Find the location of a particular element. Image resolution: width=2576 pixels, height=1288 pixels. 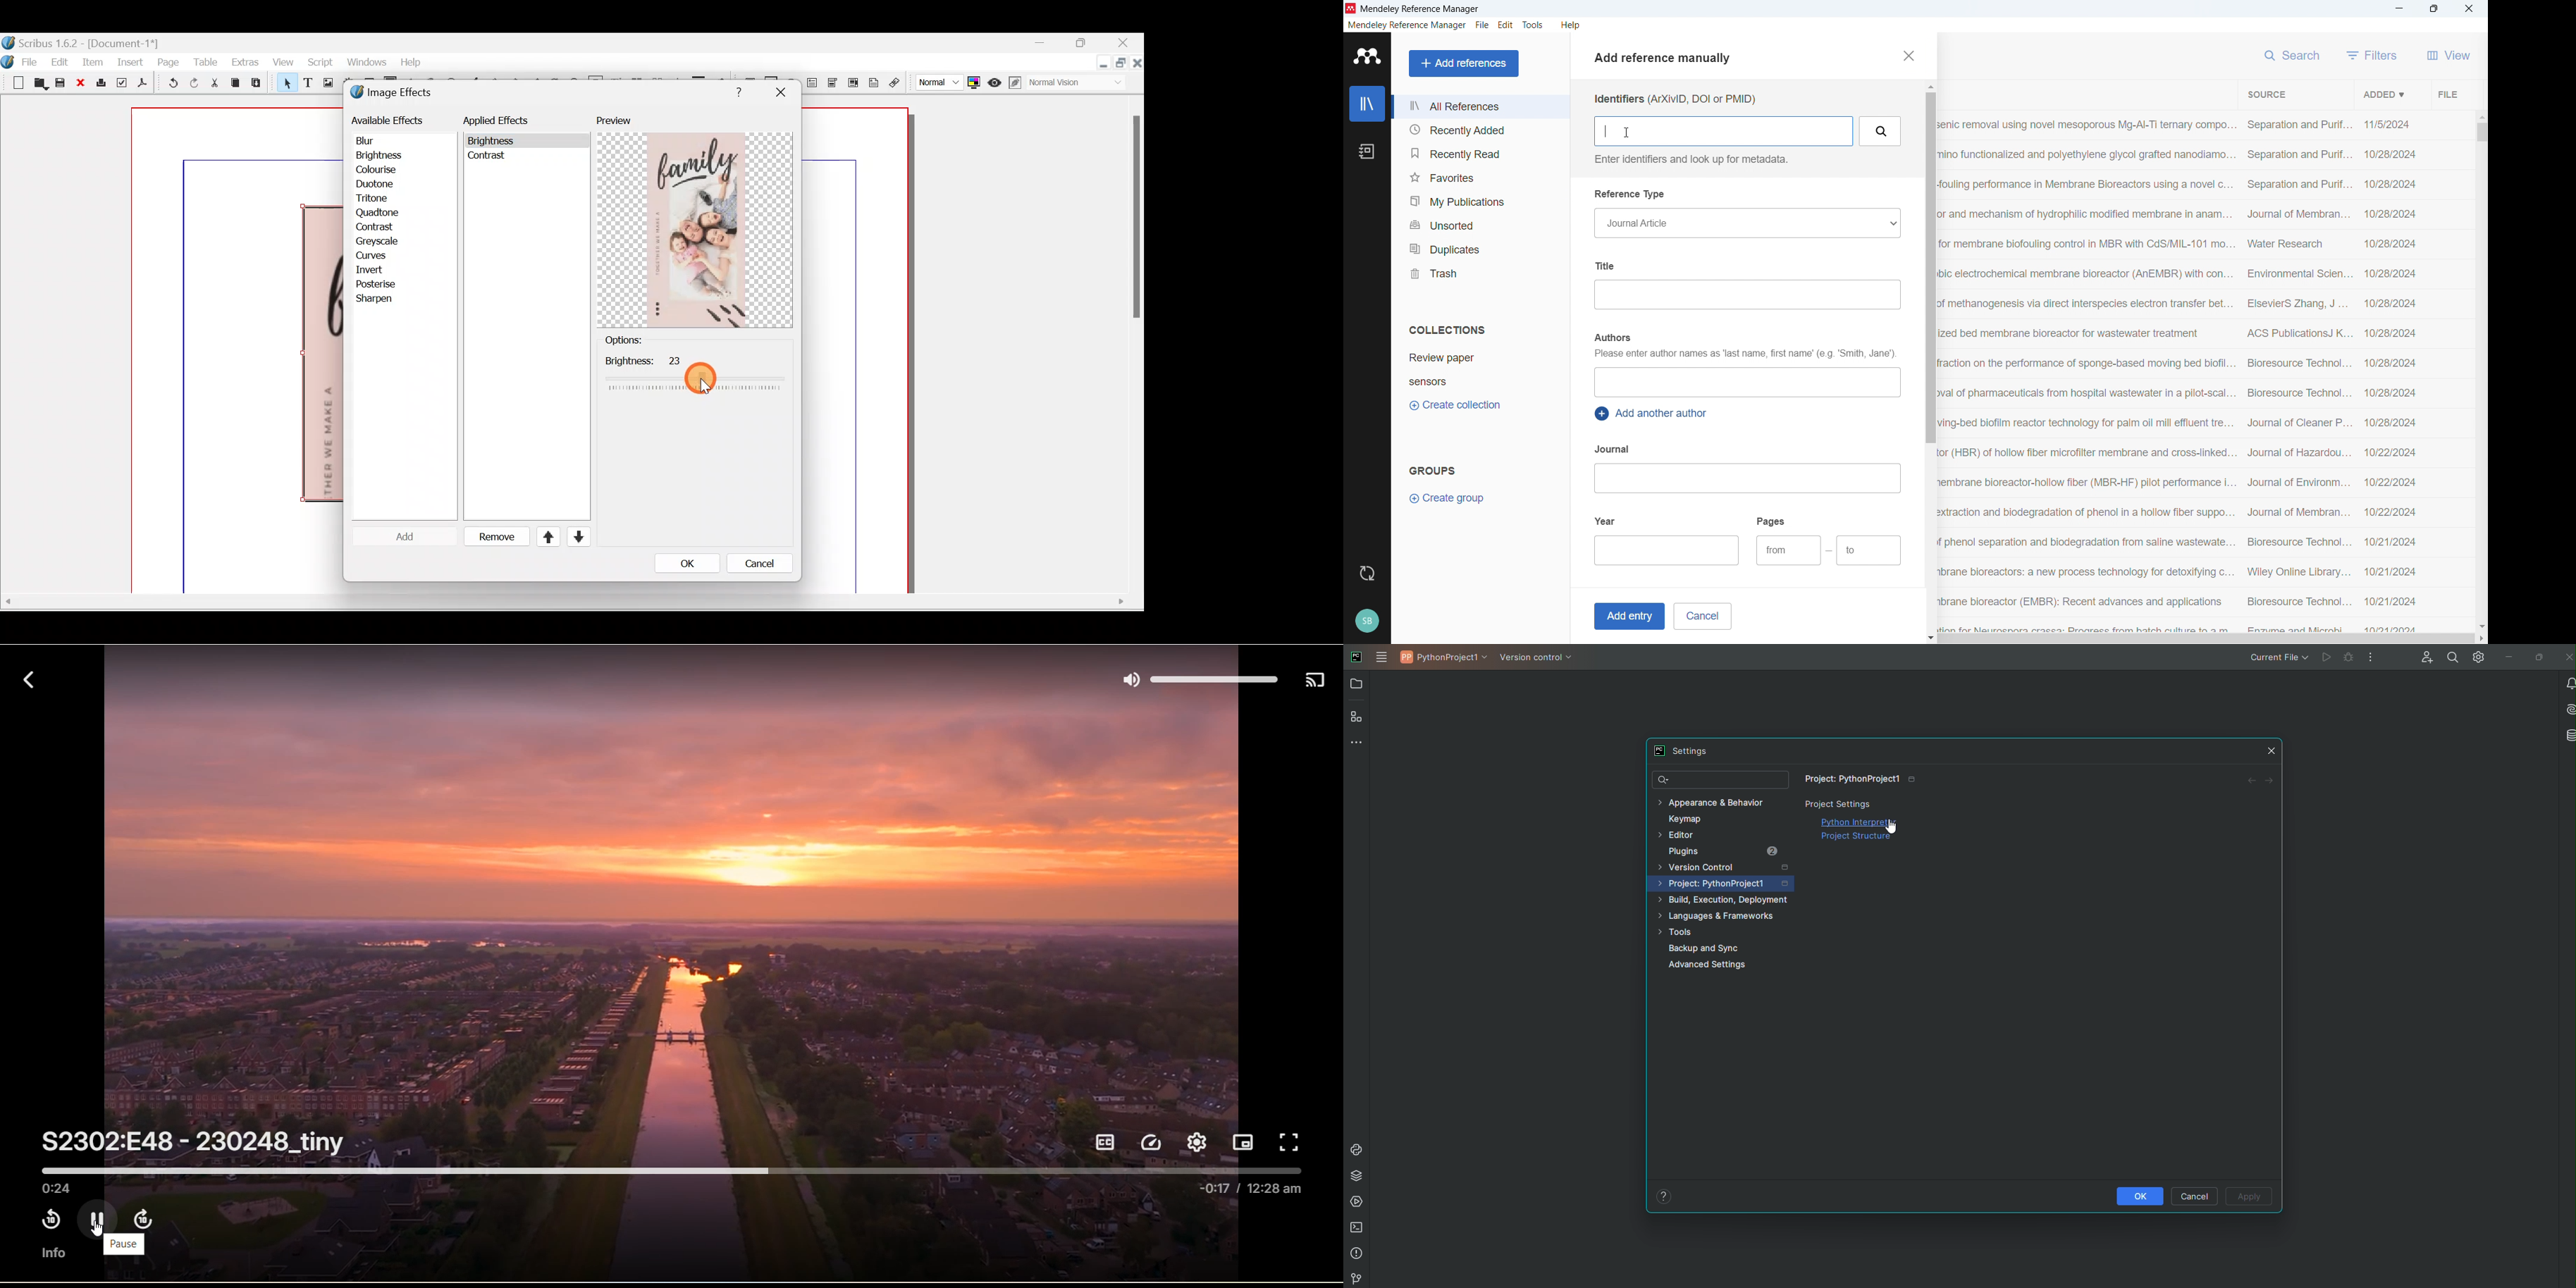

help  is located at coordinates (1571, 25).